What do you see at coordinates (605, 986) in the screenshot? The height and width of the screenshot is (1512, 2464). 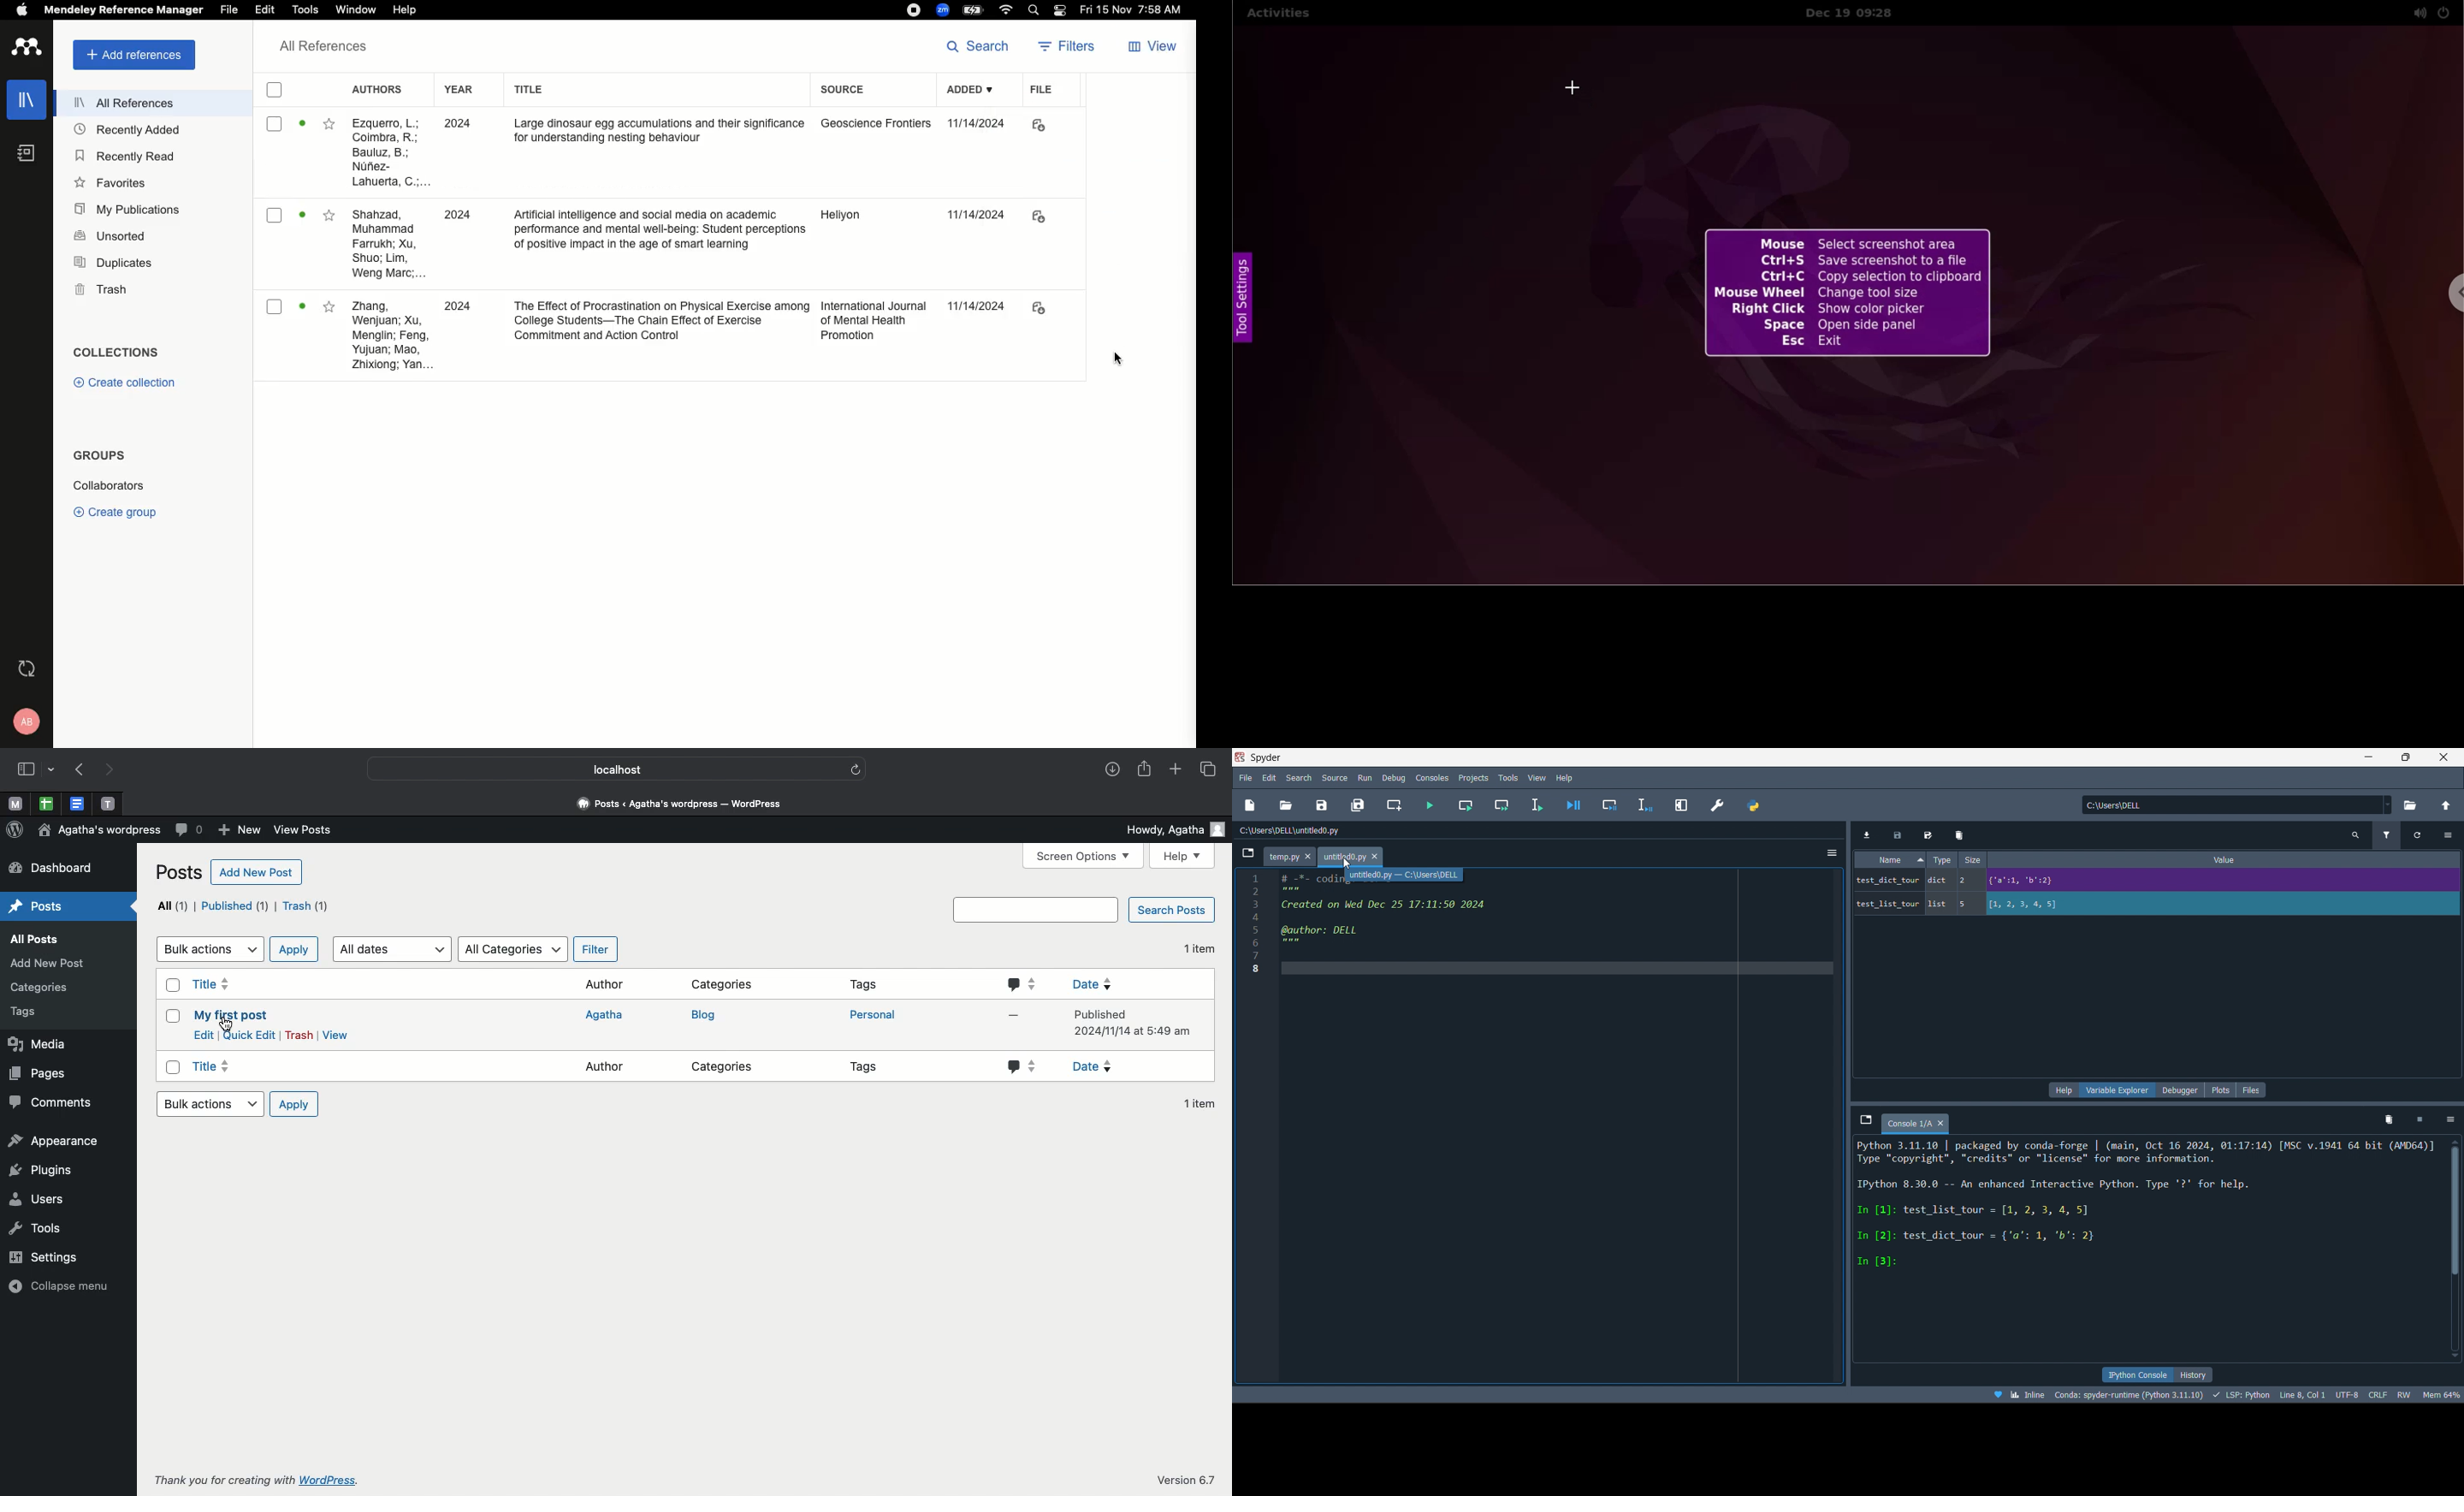 I see `Author` at bounding box center [605, 986].